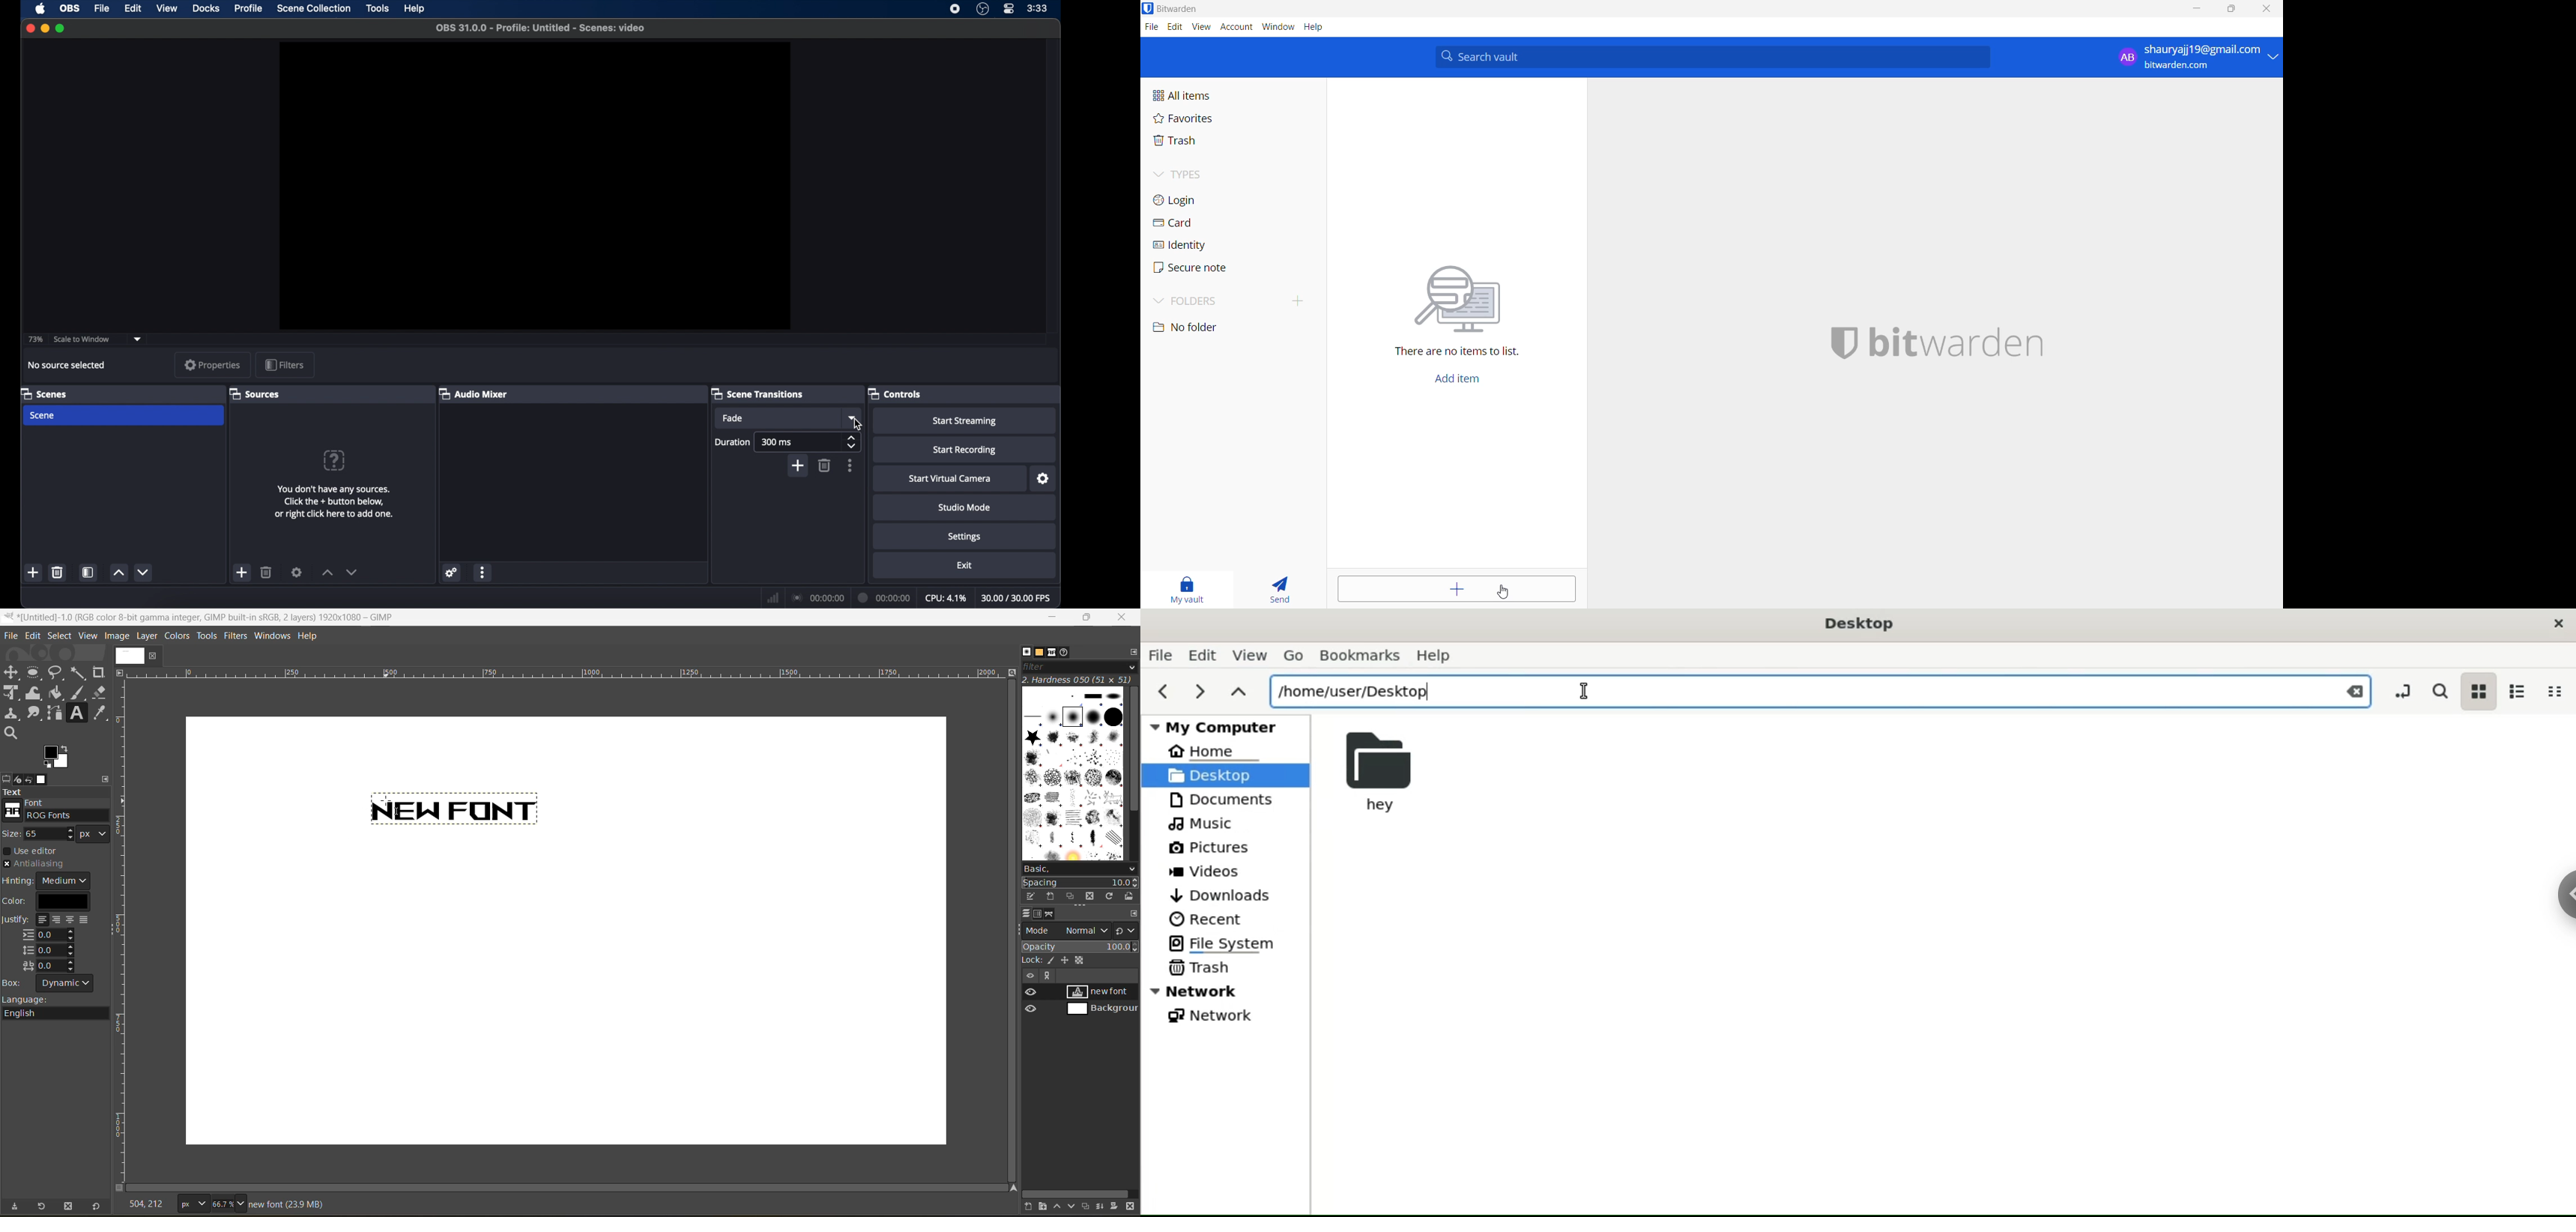 This screenshot has height=1232, width=2576. Describe the element at coordinates (534, 186) in the screenshot. I see `preview` at that location.